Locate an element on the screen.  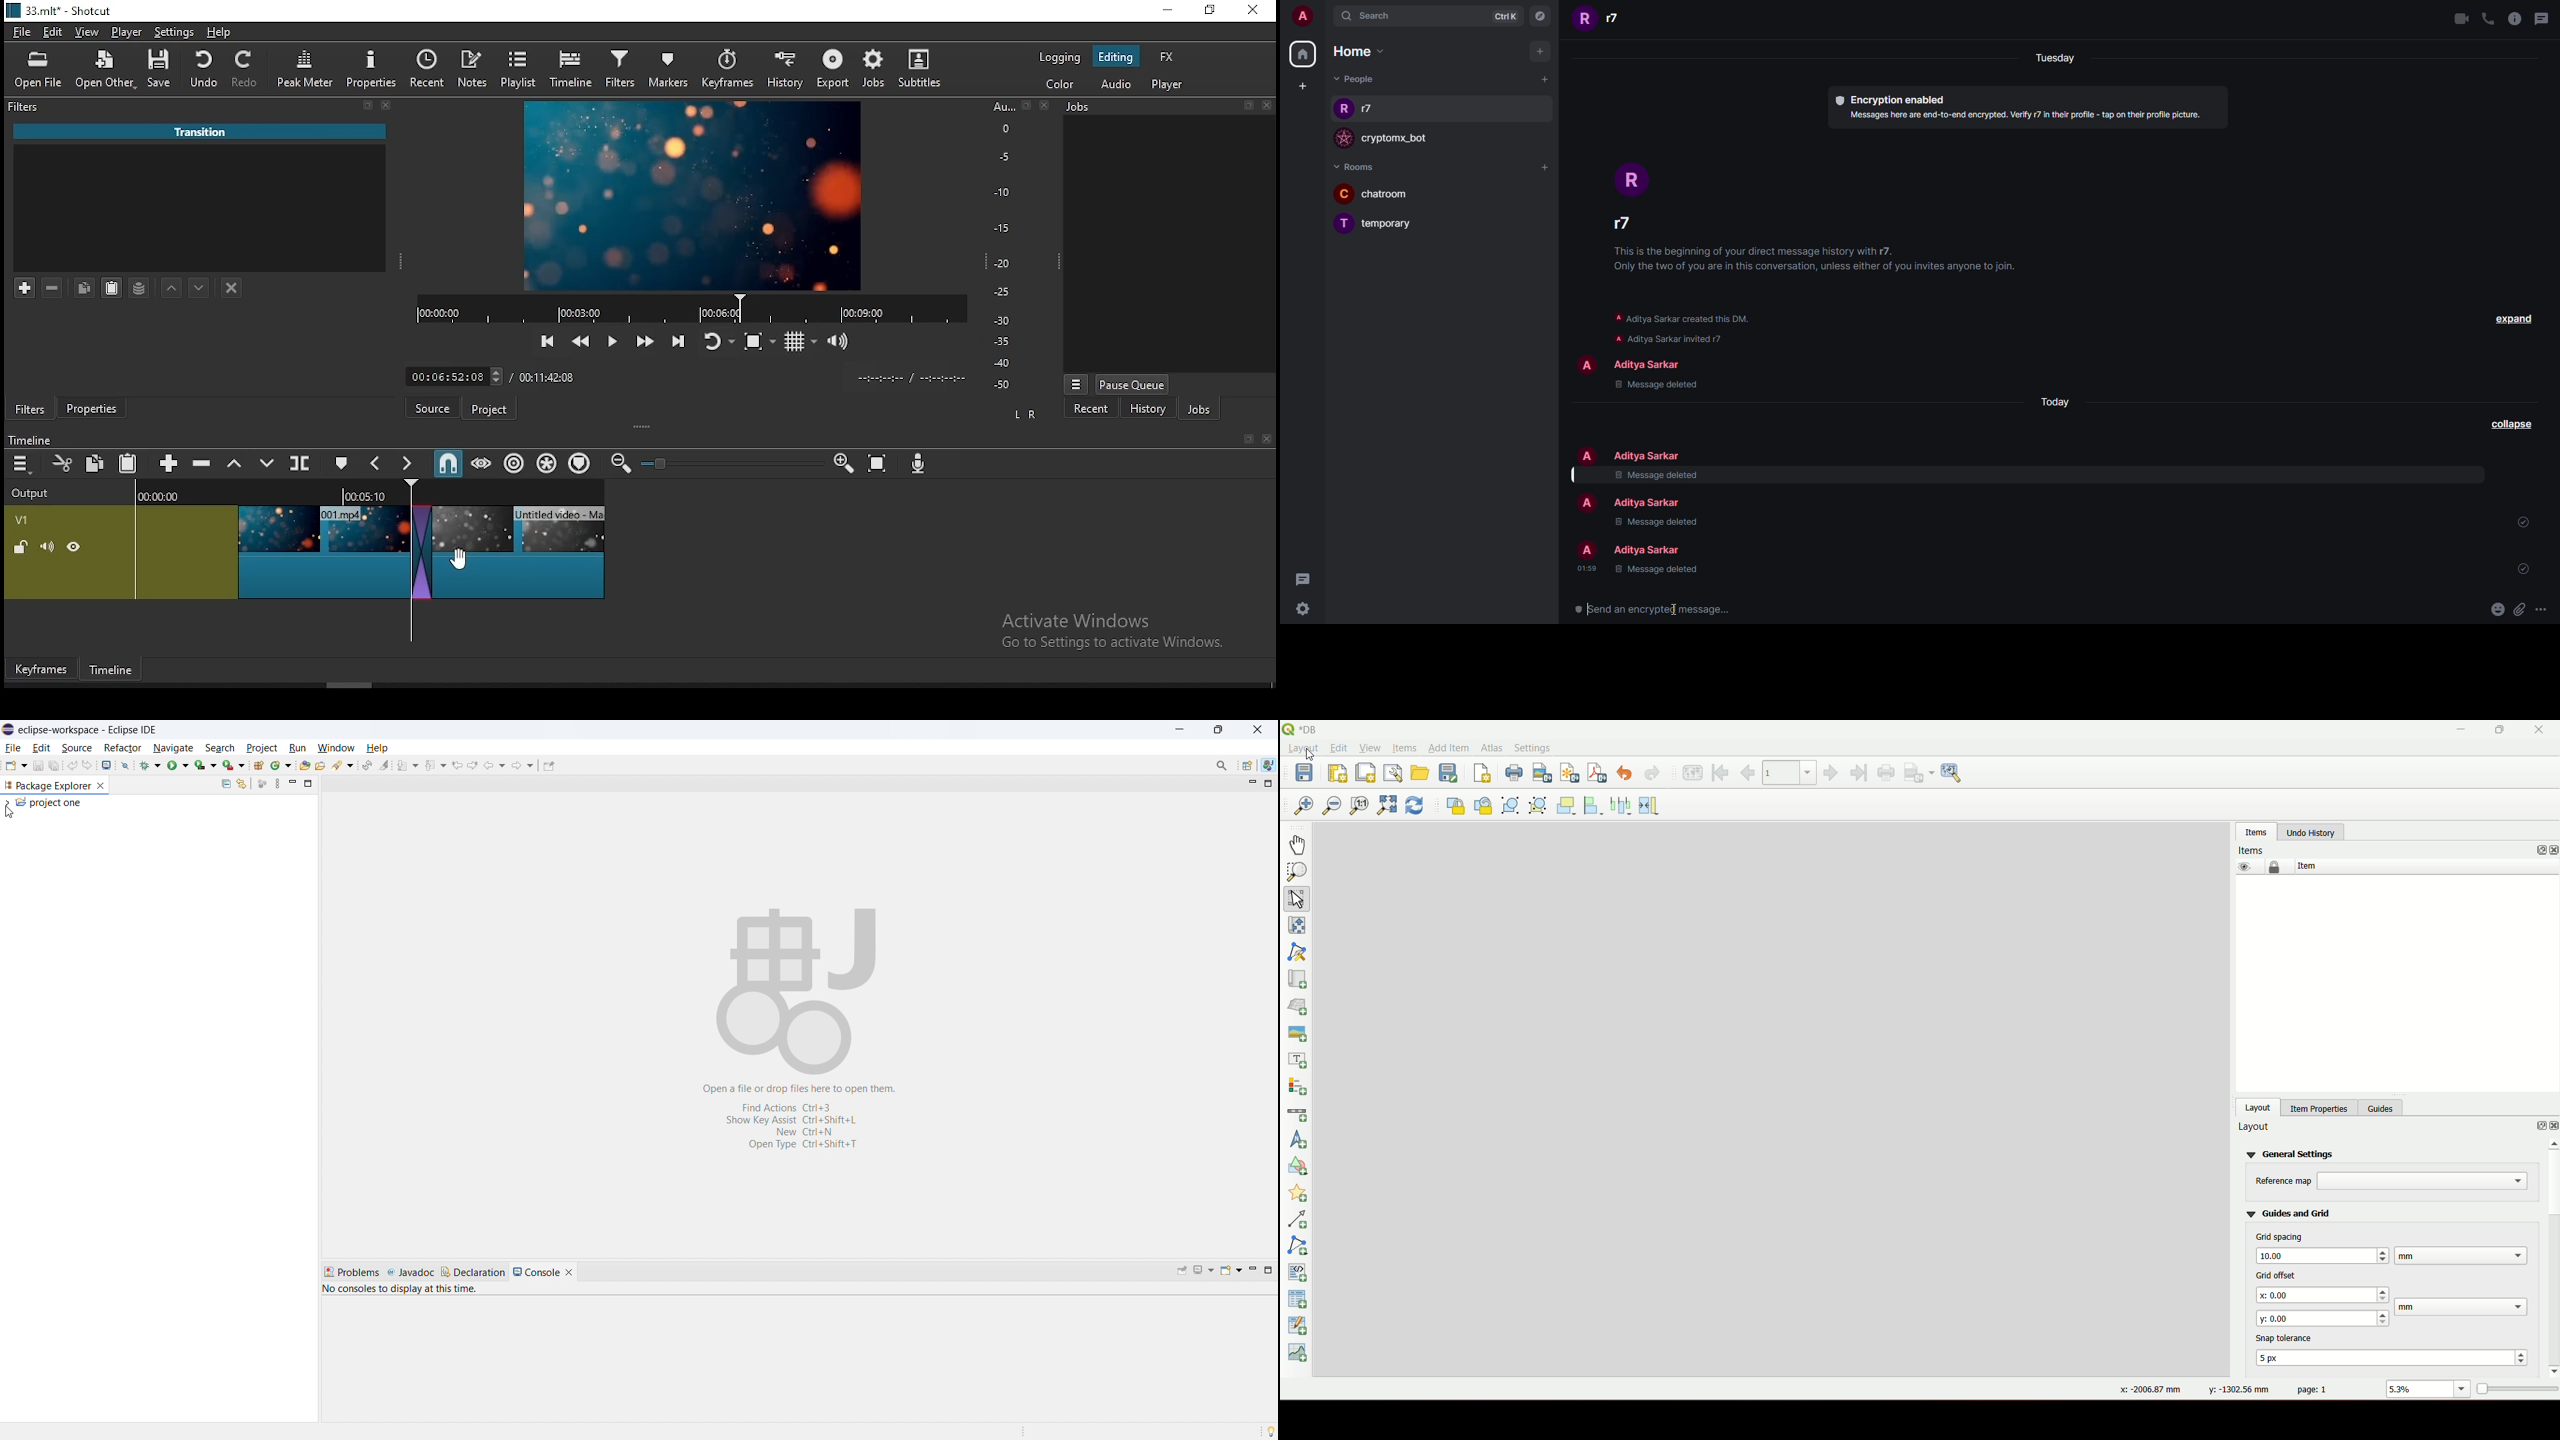
player is located at coordinates (1167, 86).